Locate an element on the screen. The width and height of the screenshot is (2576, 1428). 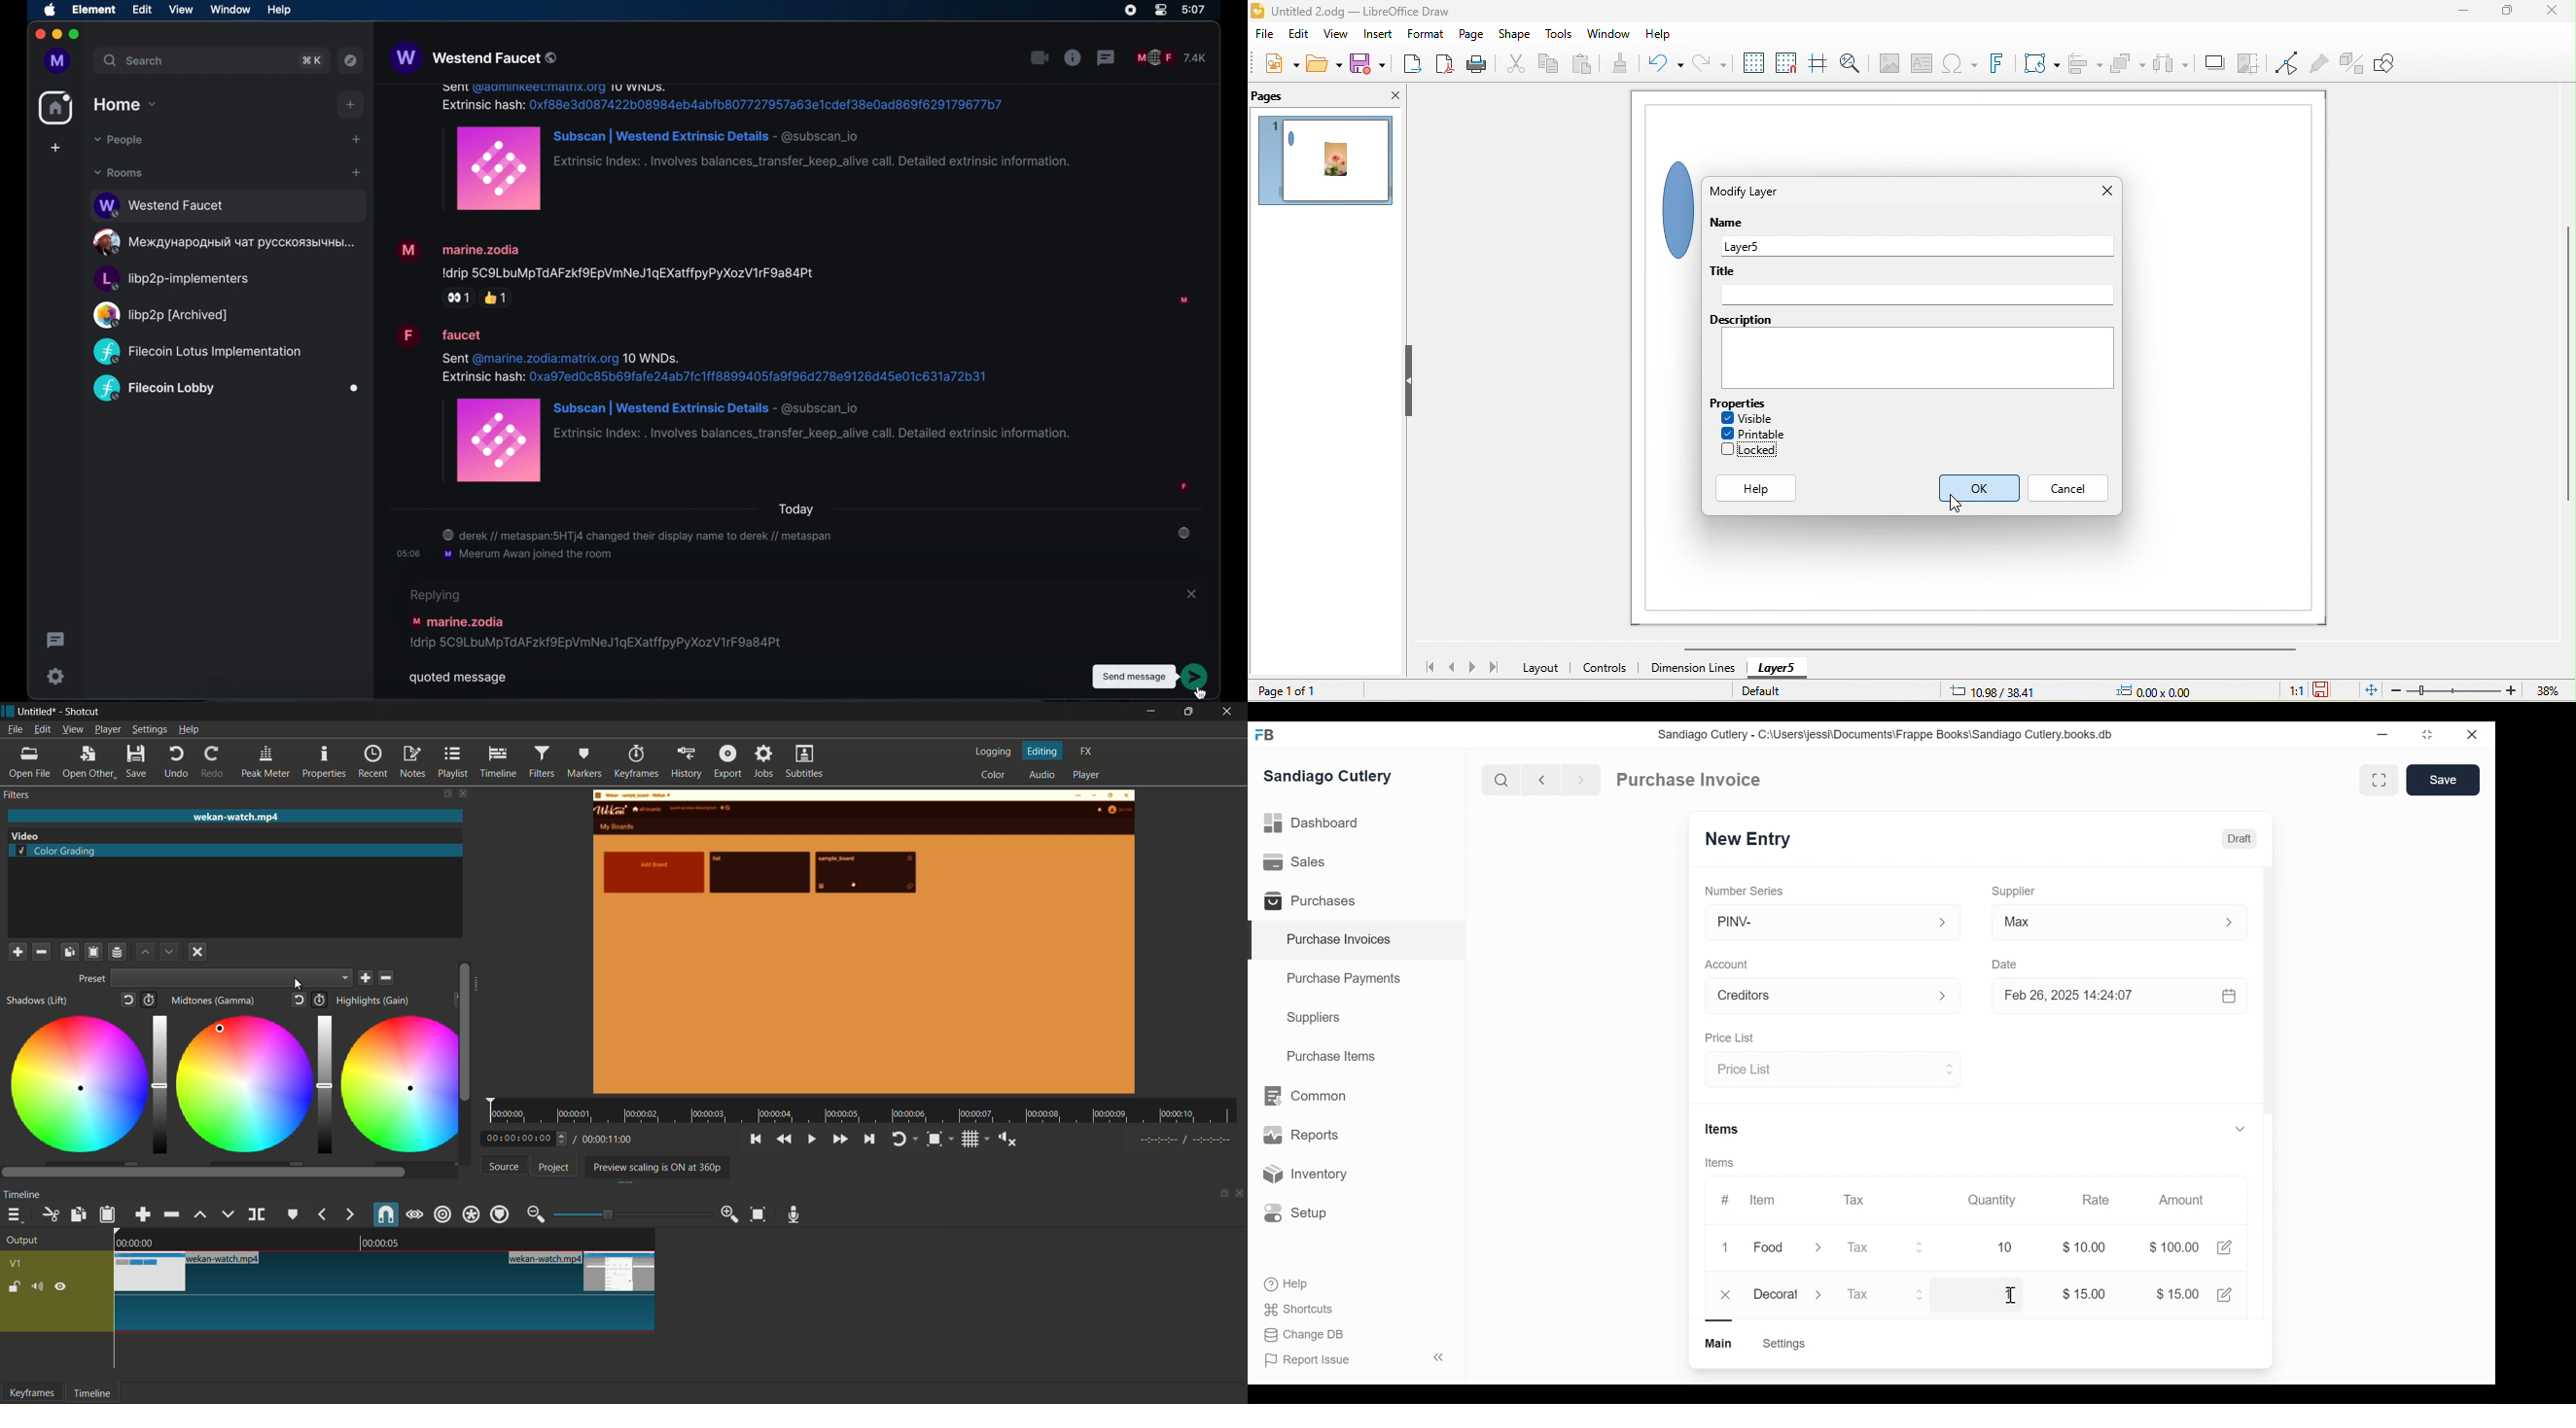
paste is located at coordinates (1586, 61).